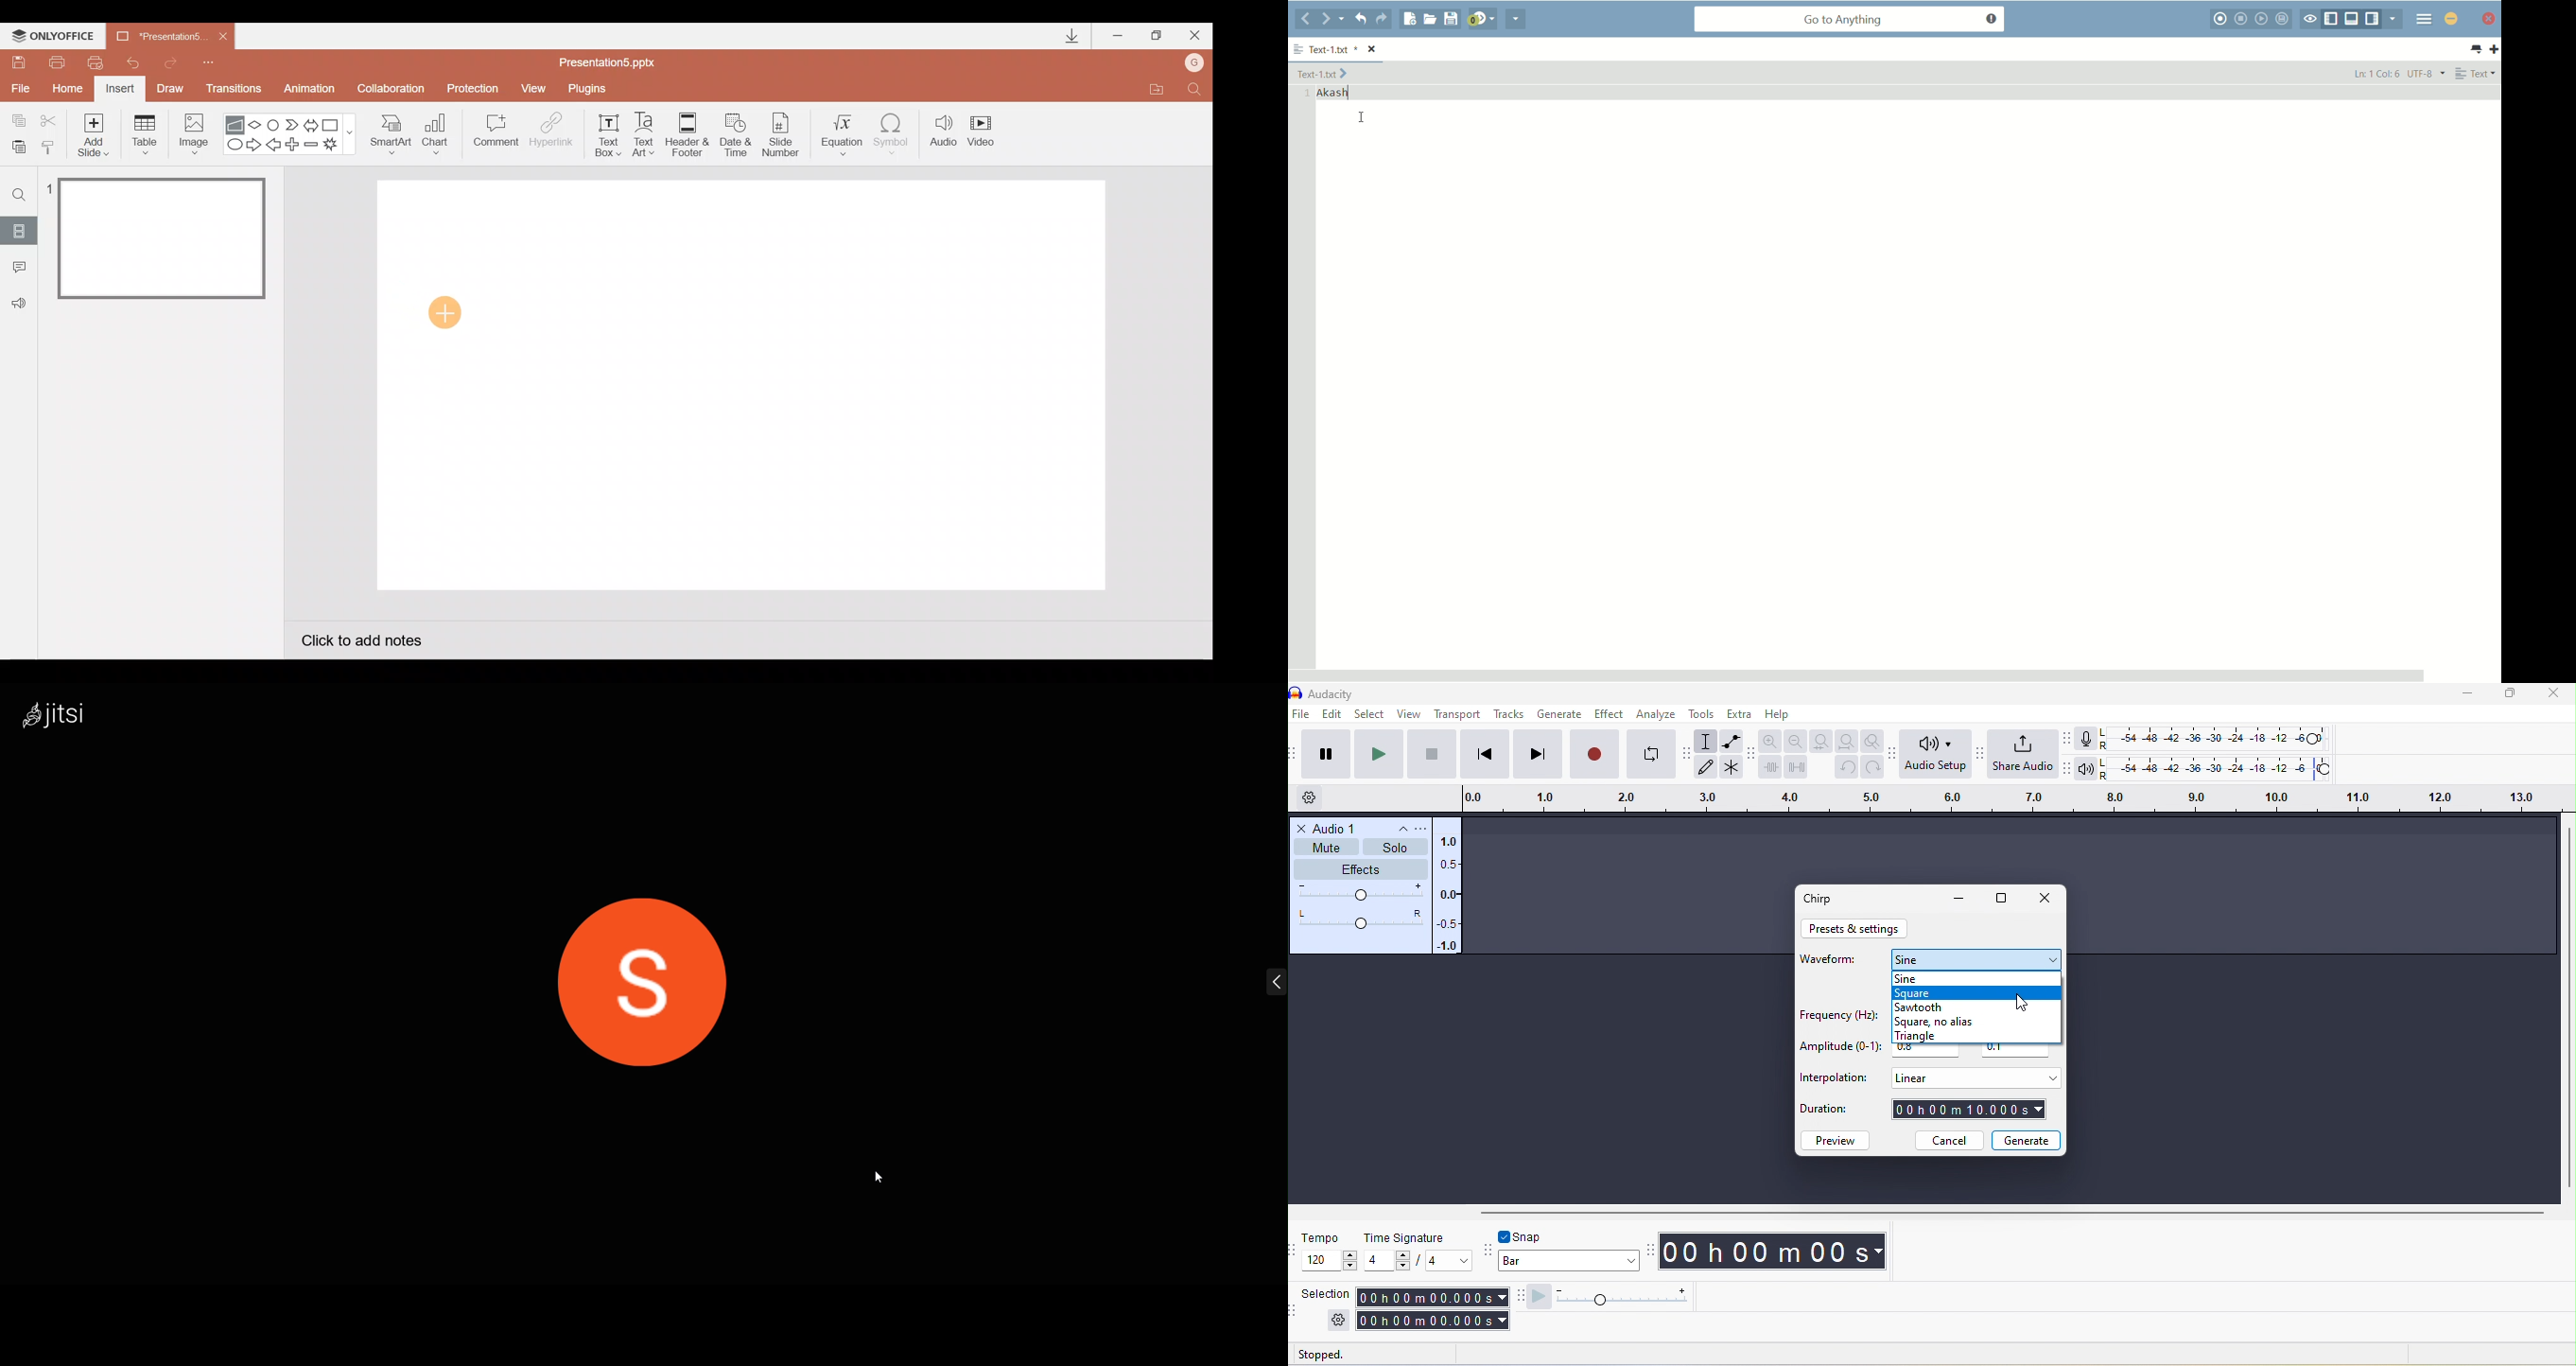 This screenshot has height=1372, width=2576. Describe the element at coordinates (590, 89) in the screenshot. I see `Plugins` at that location.